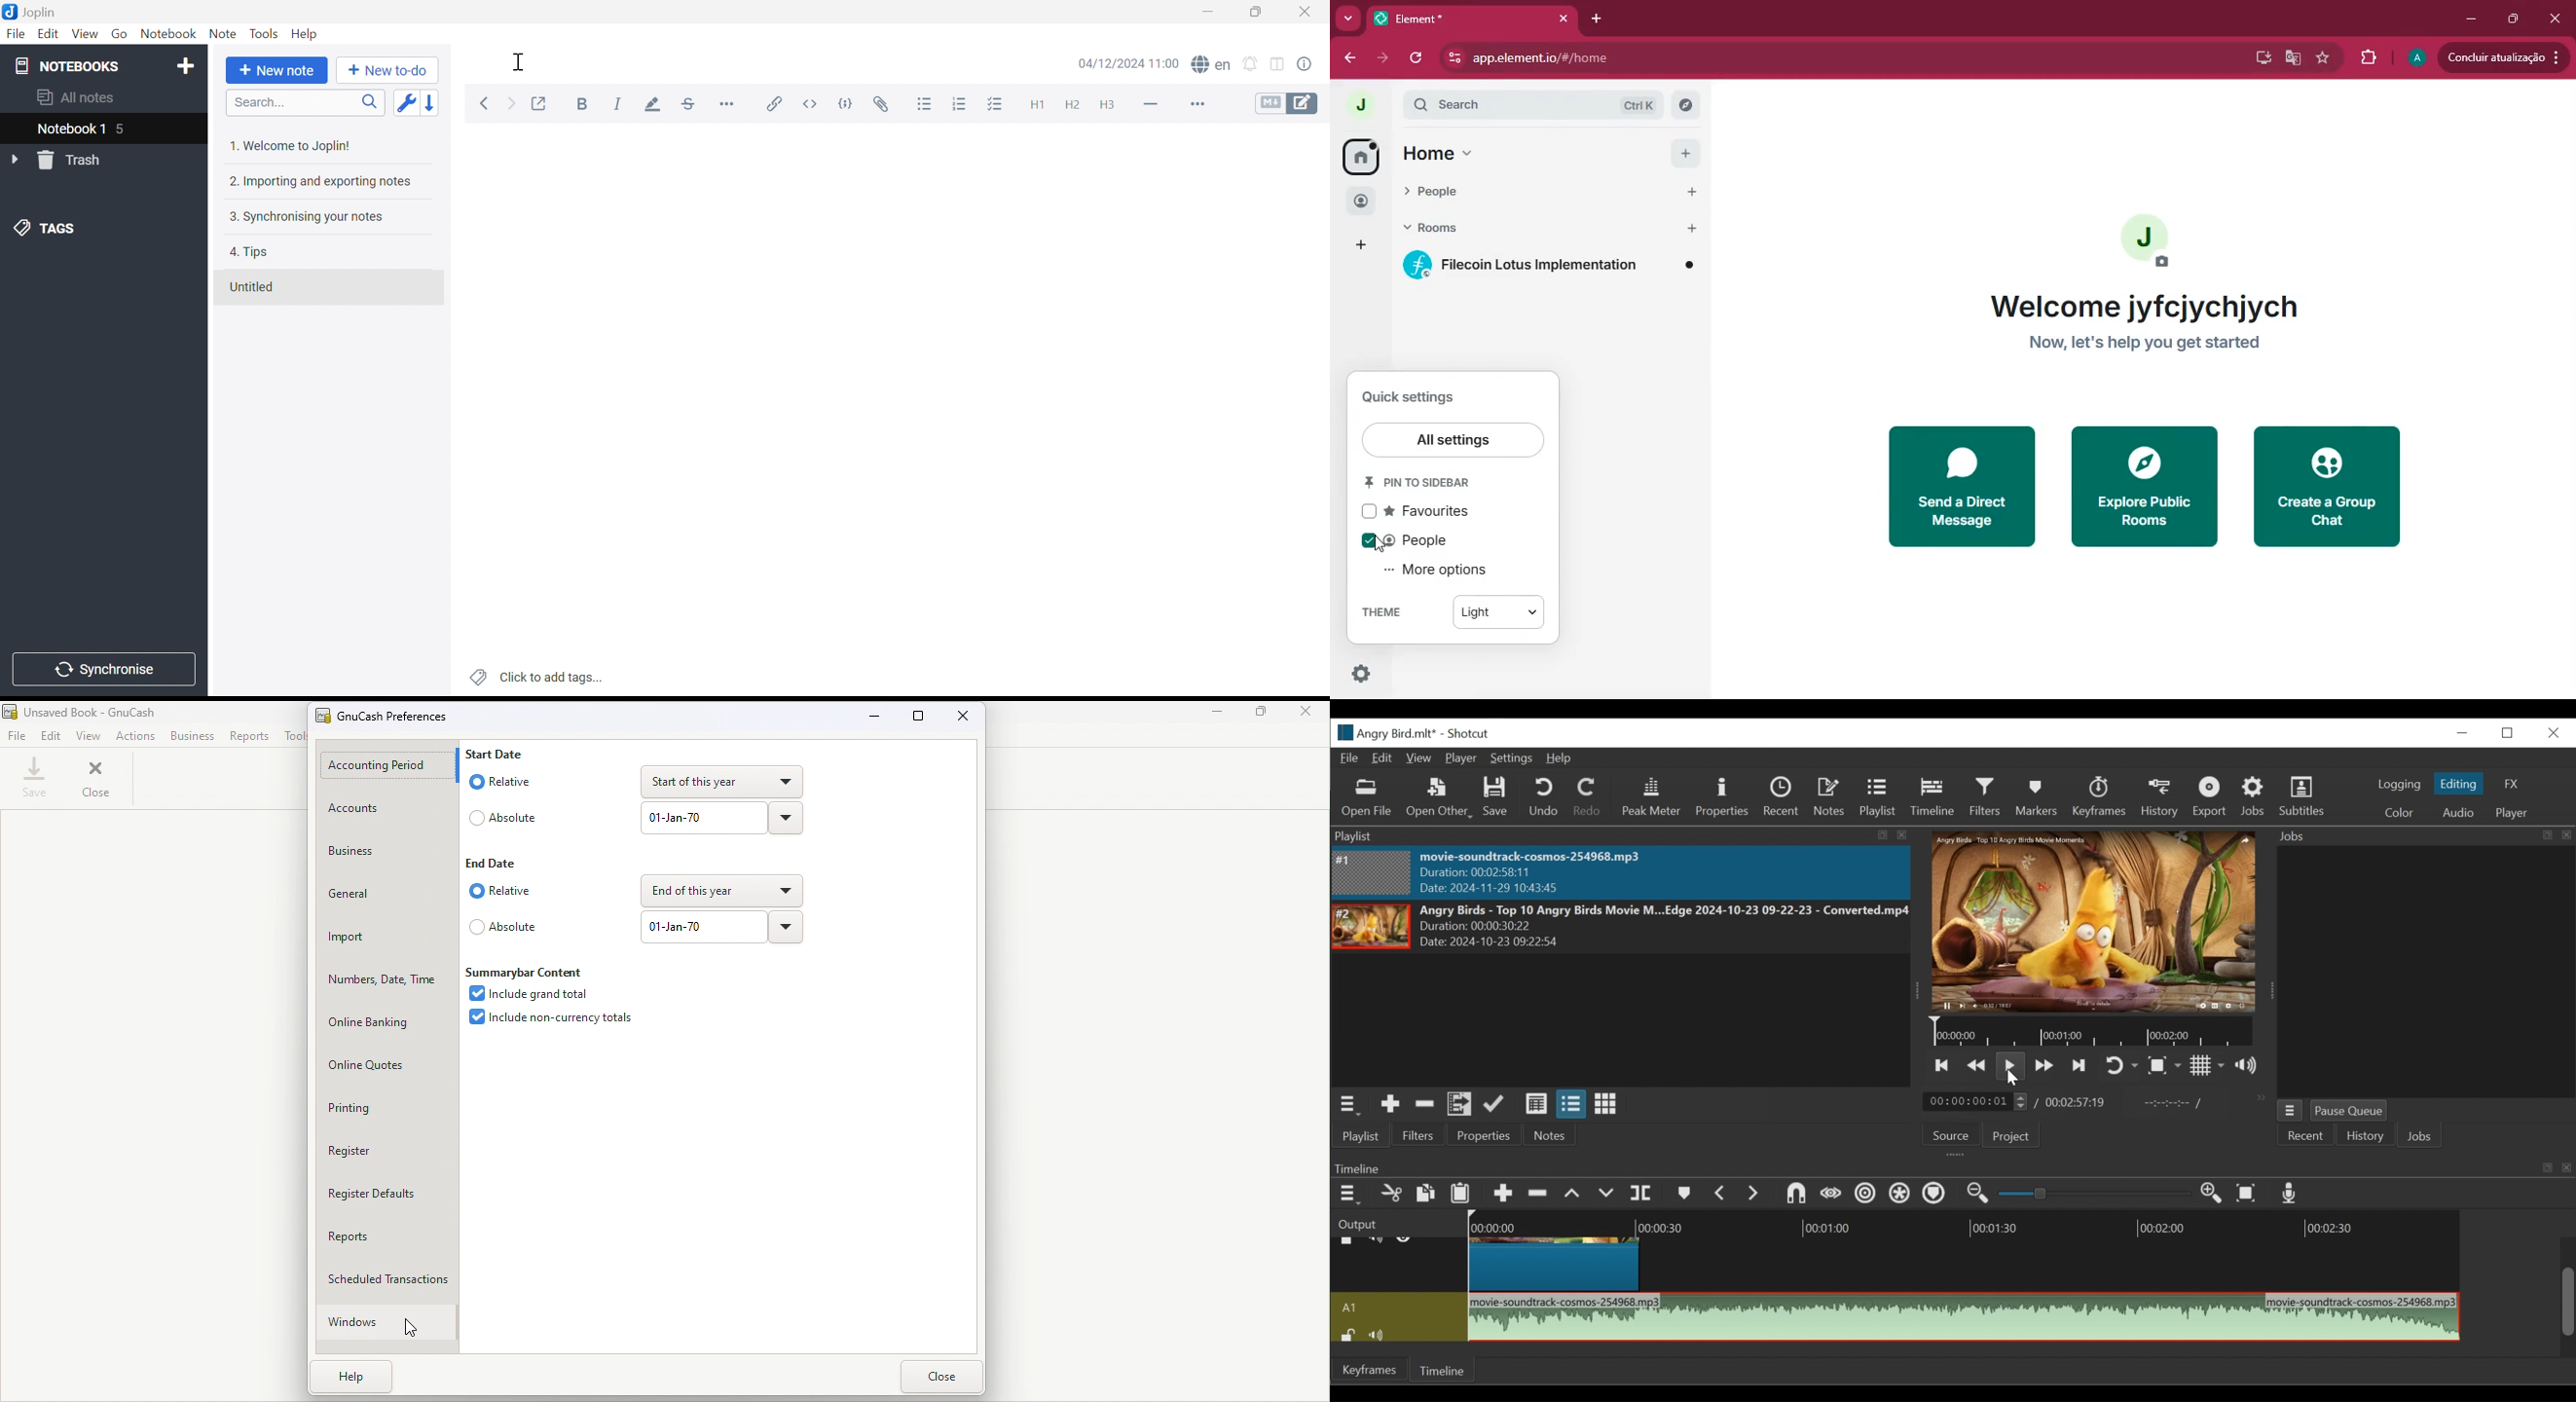  I want to click on File Name, so click(1386, 732).